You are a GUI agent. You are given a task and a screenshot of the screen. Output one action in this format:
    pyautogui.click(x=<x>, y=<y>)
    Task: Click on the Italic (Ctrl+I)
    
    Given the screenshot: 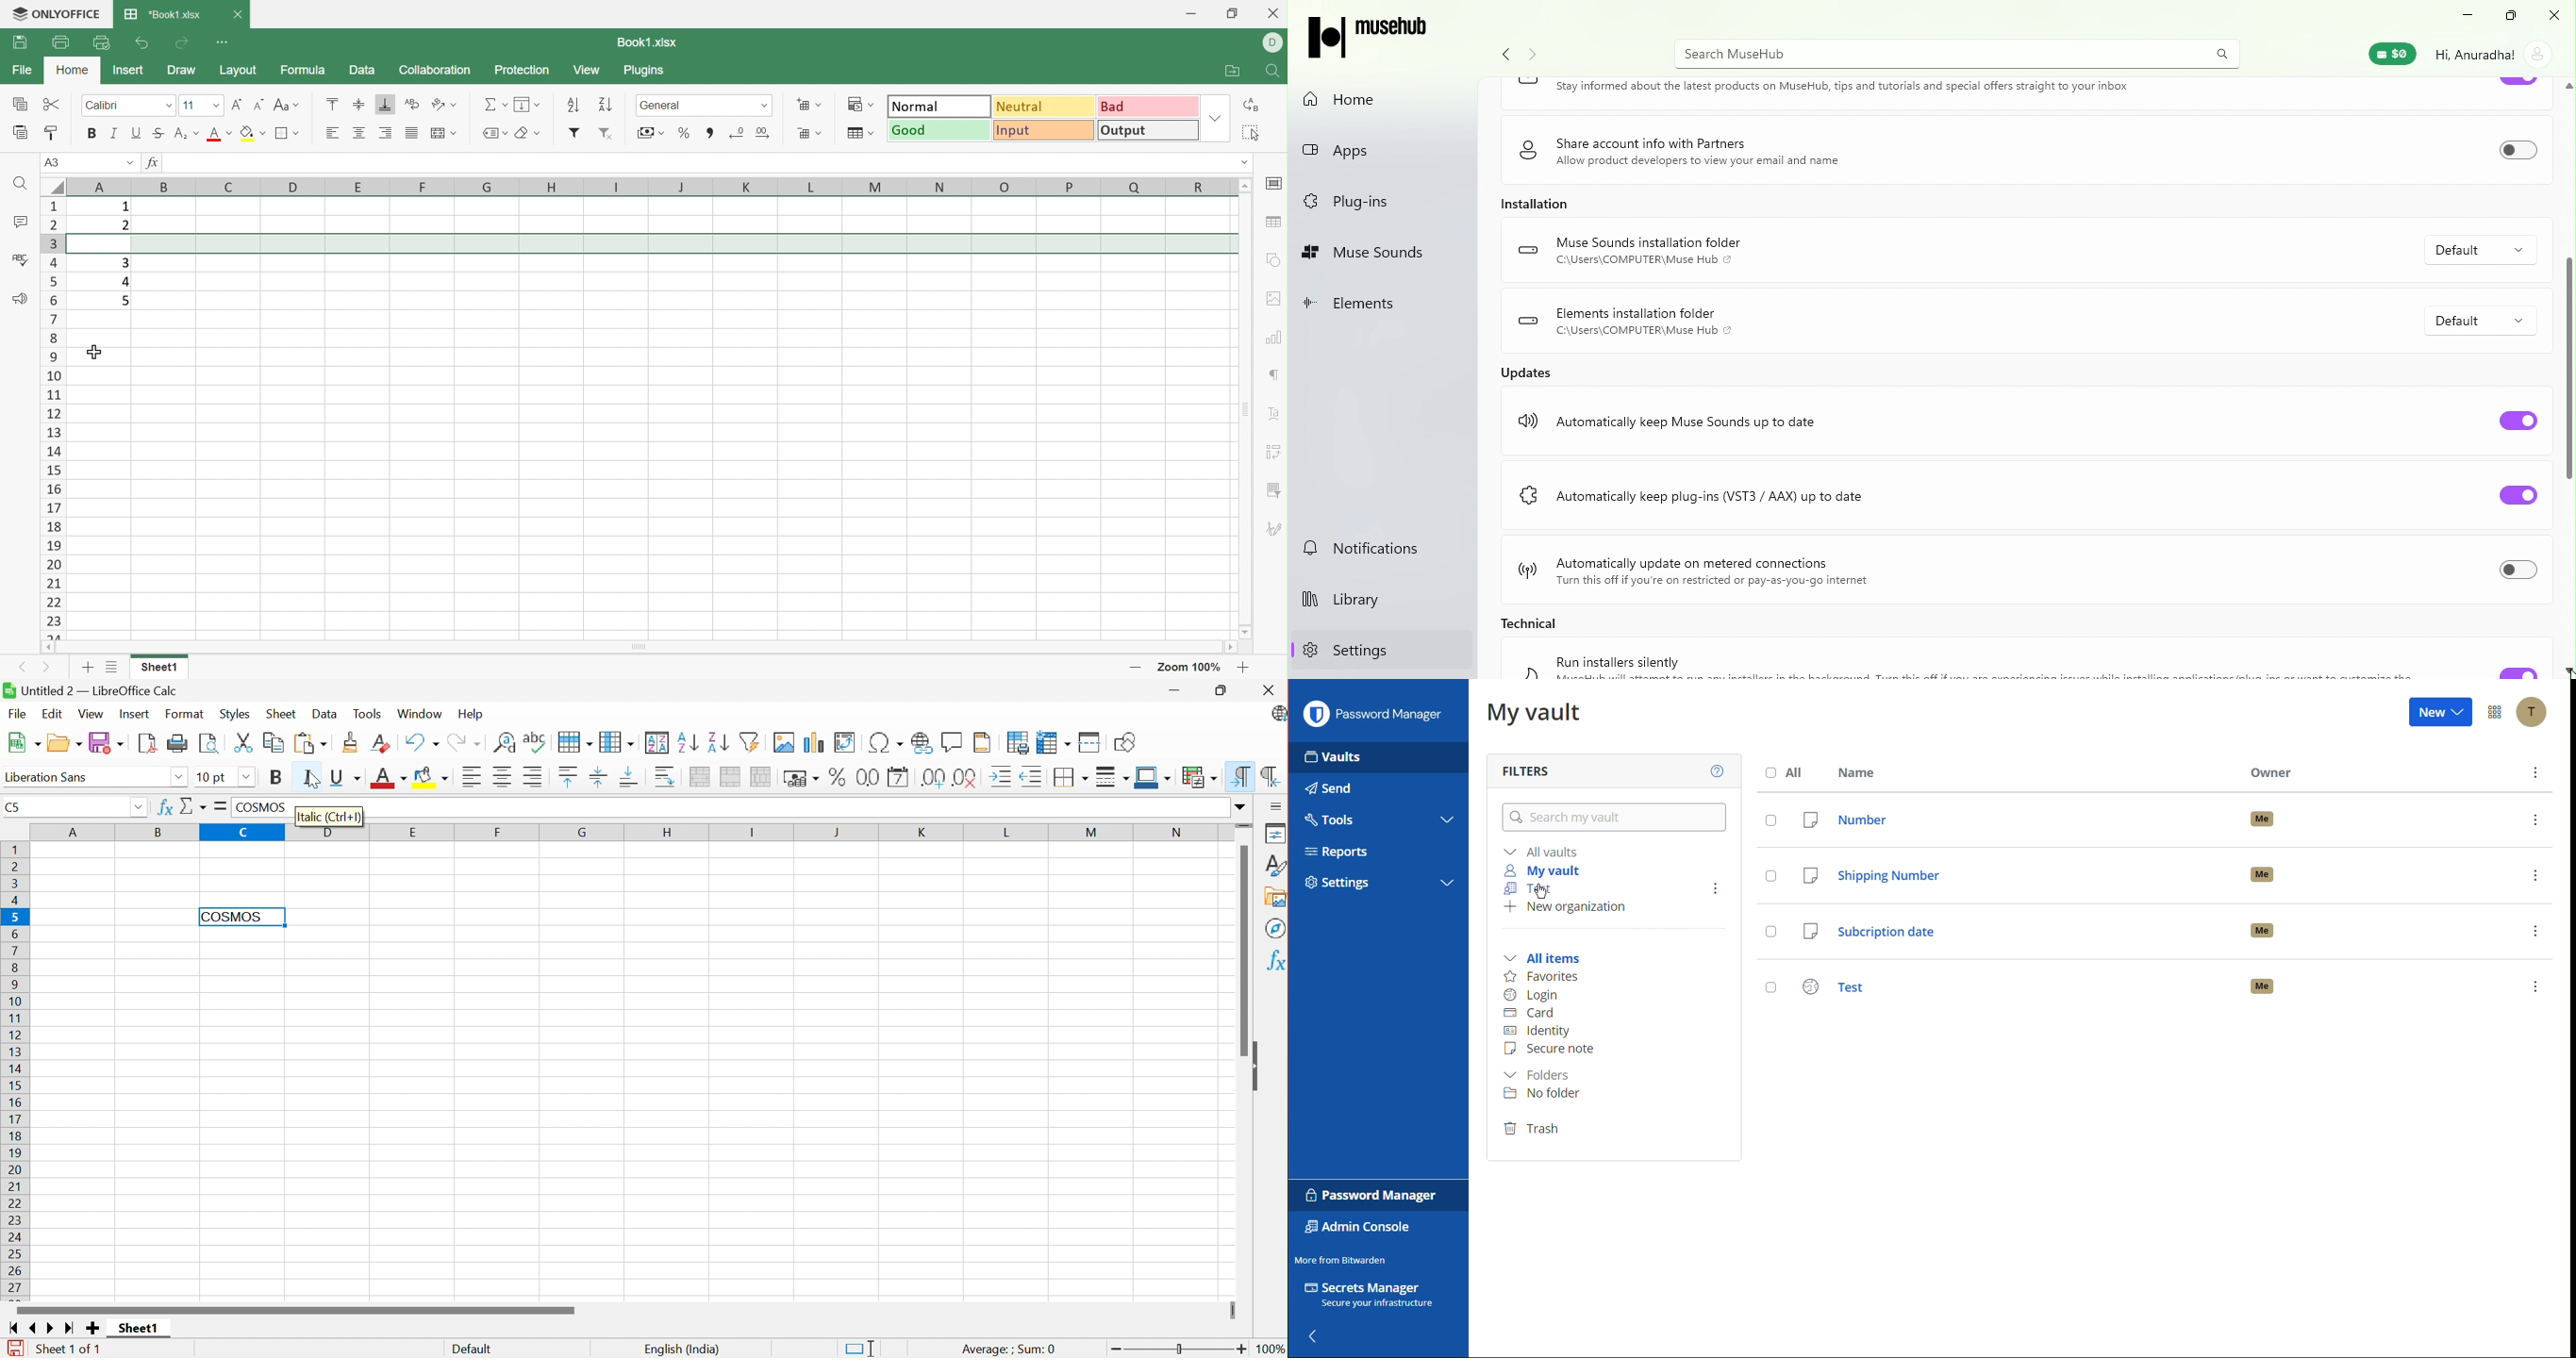 What is the action you would take?
    pyautogui.click(x=327, y=816)
    